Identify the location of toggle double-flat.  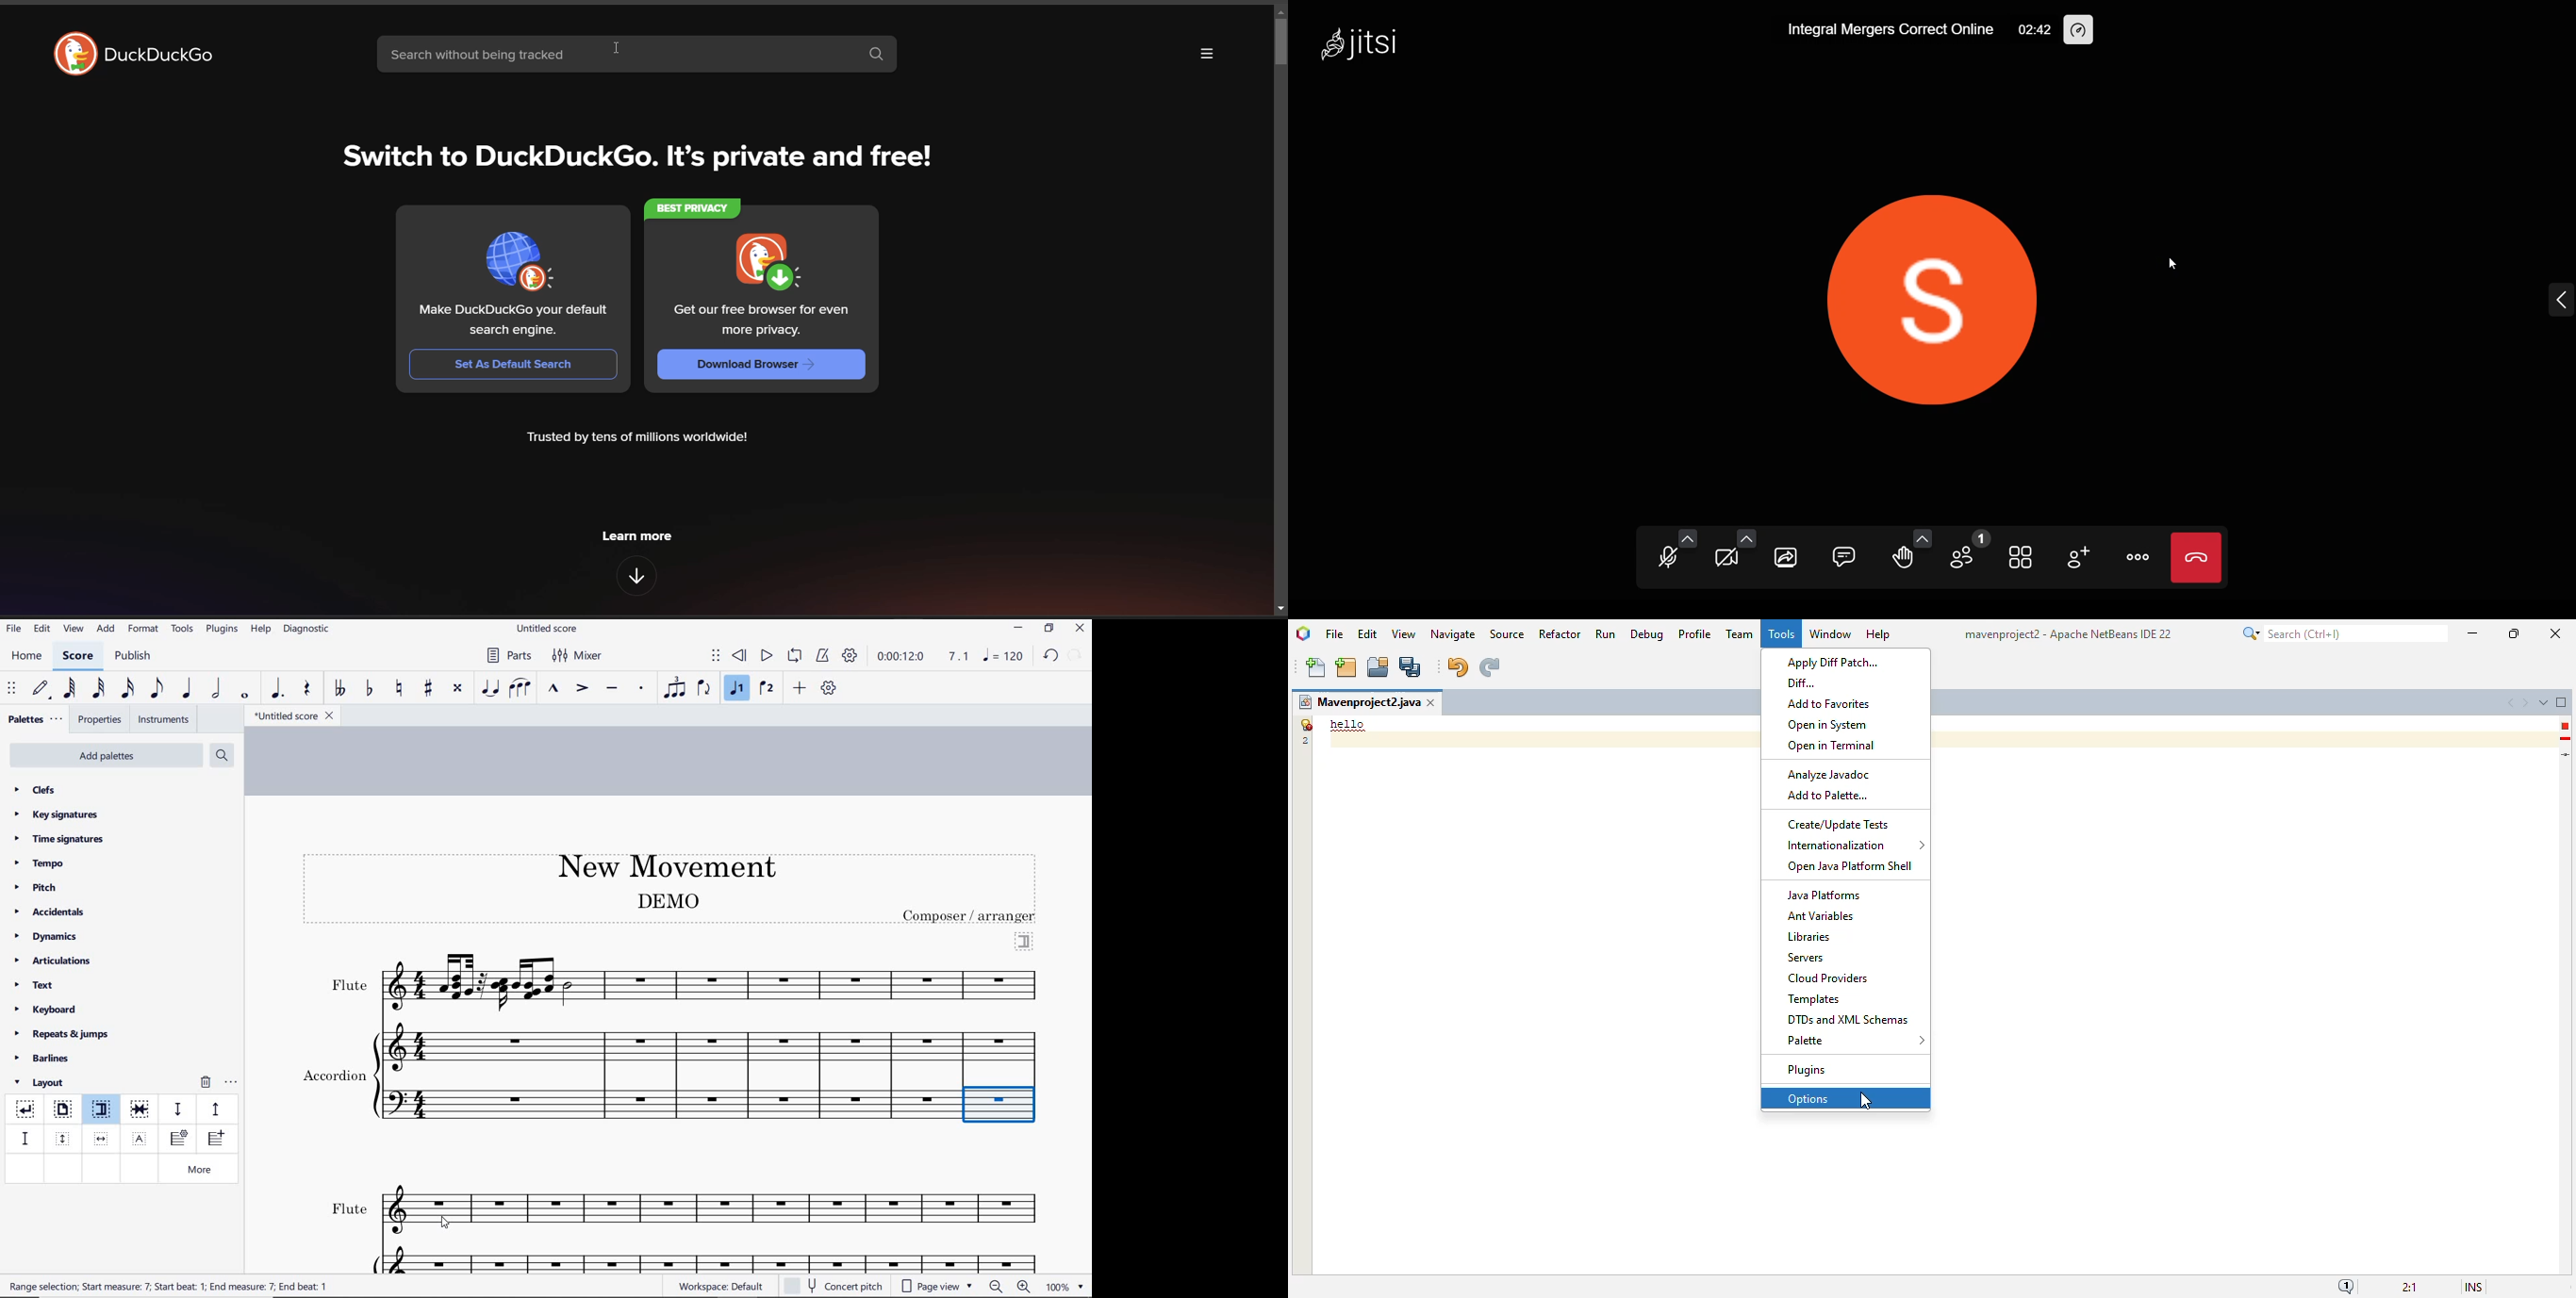
(339, 689).